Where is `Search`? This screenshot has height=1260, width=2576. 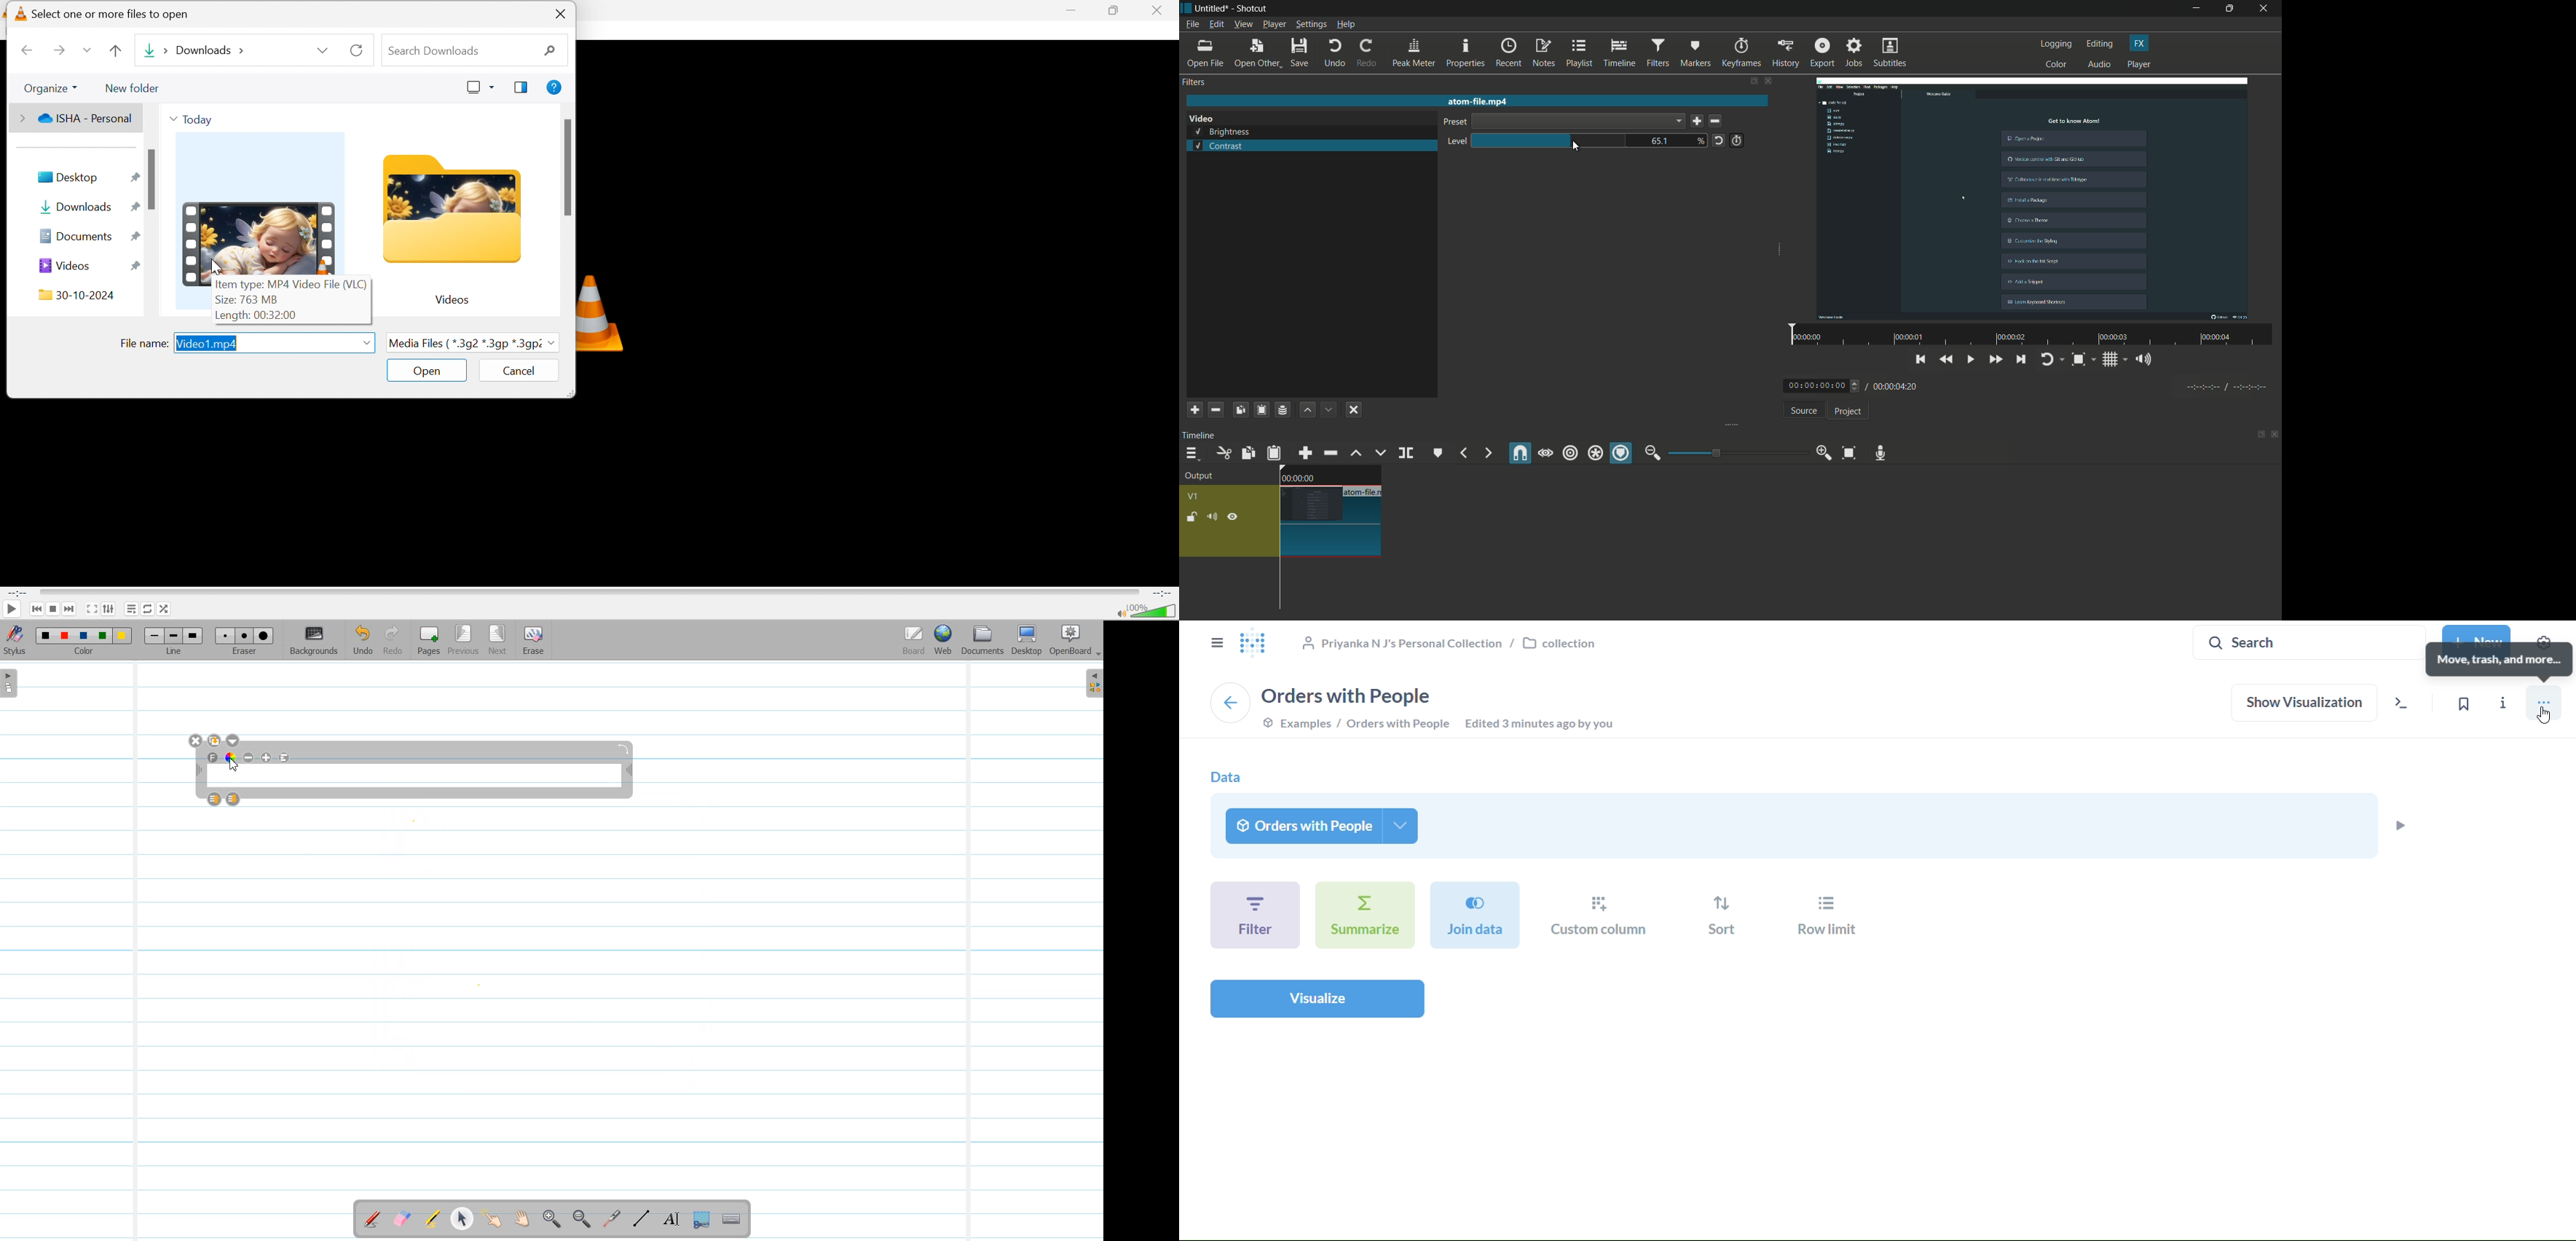 Search is located at coordinates (551, 51).